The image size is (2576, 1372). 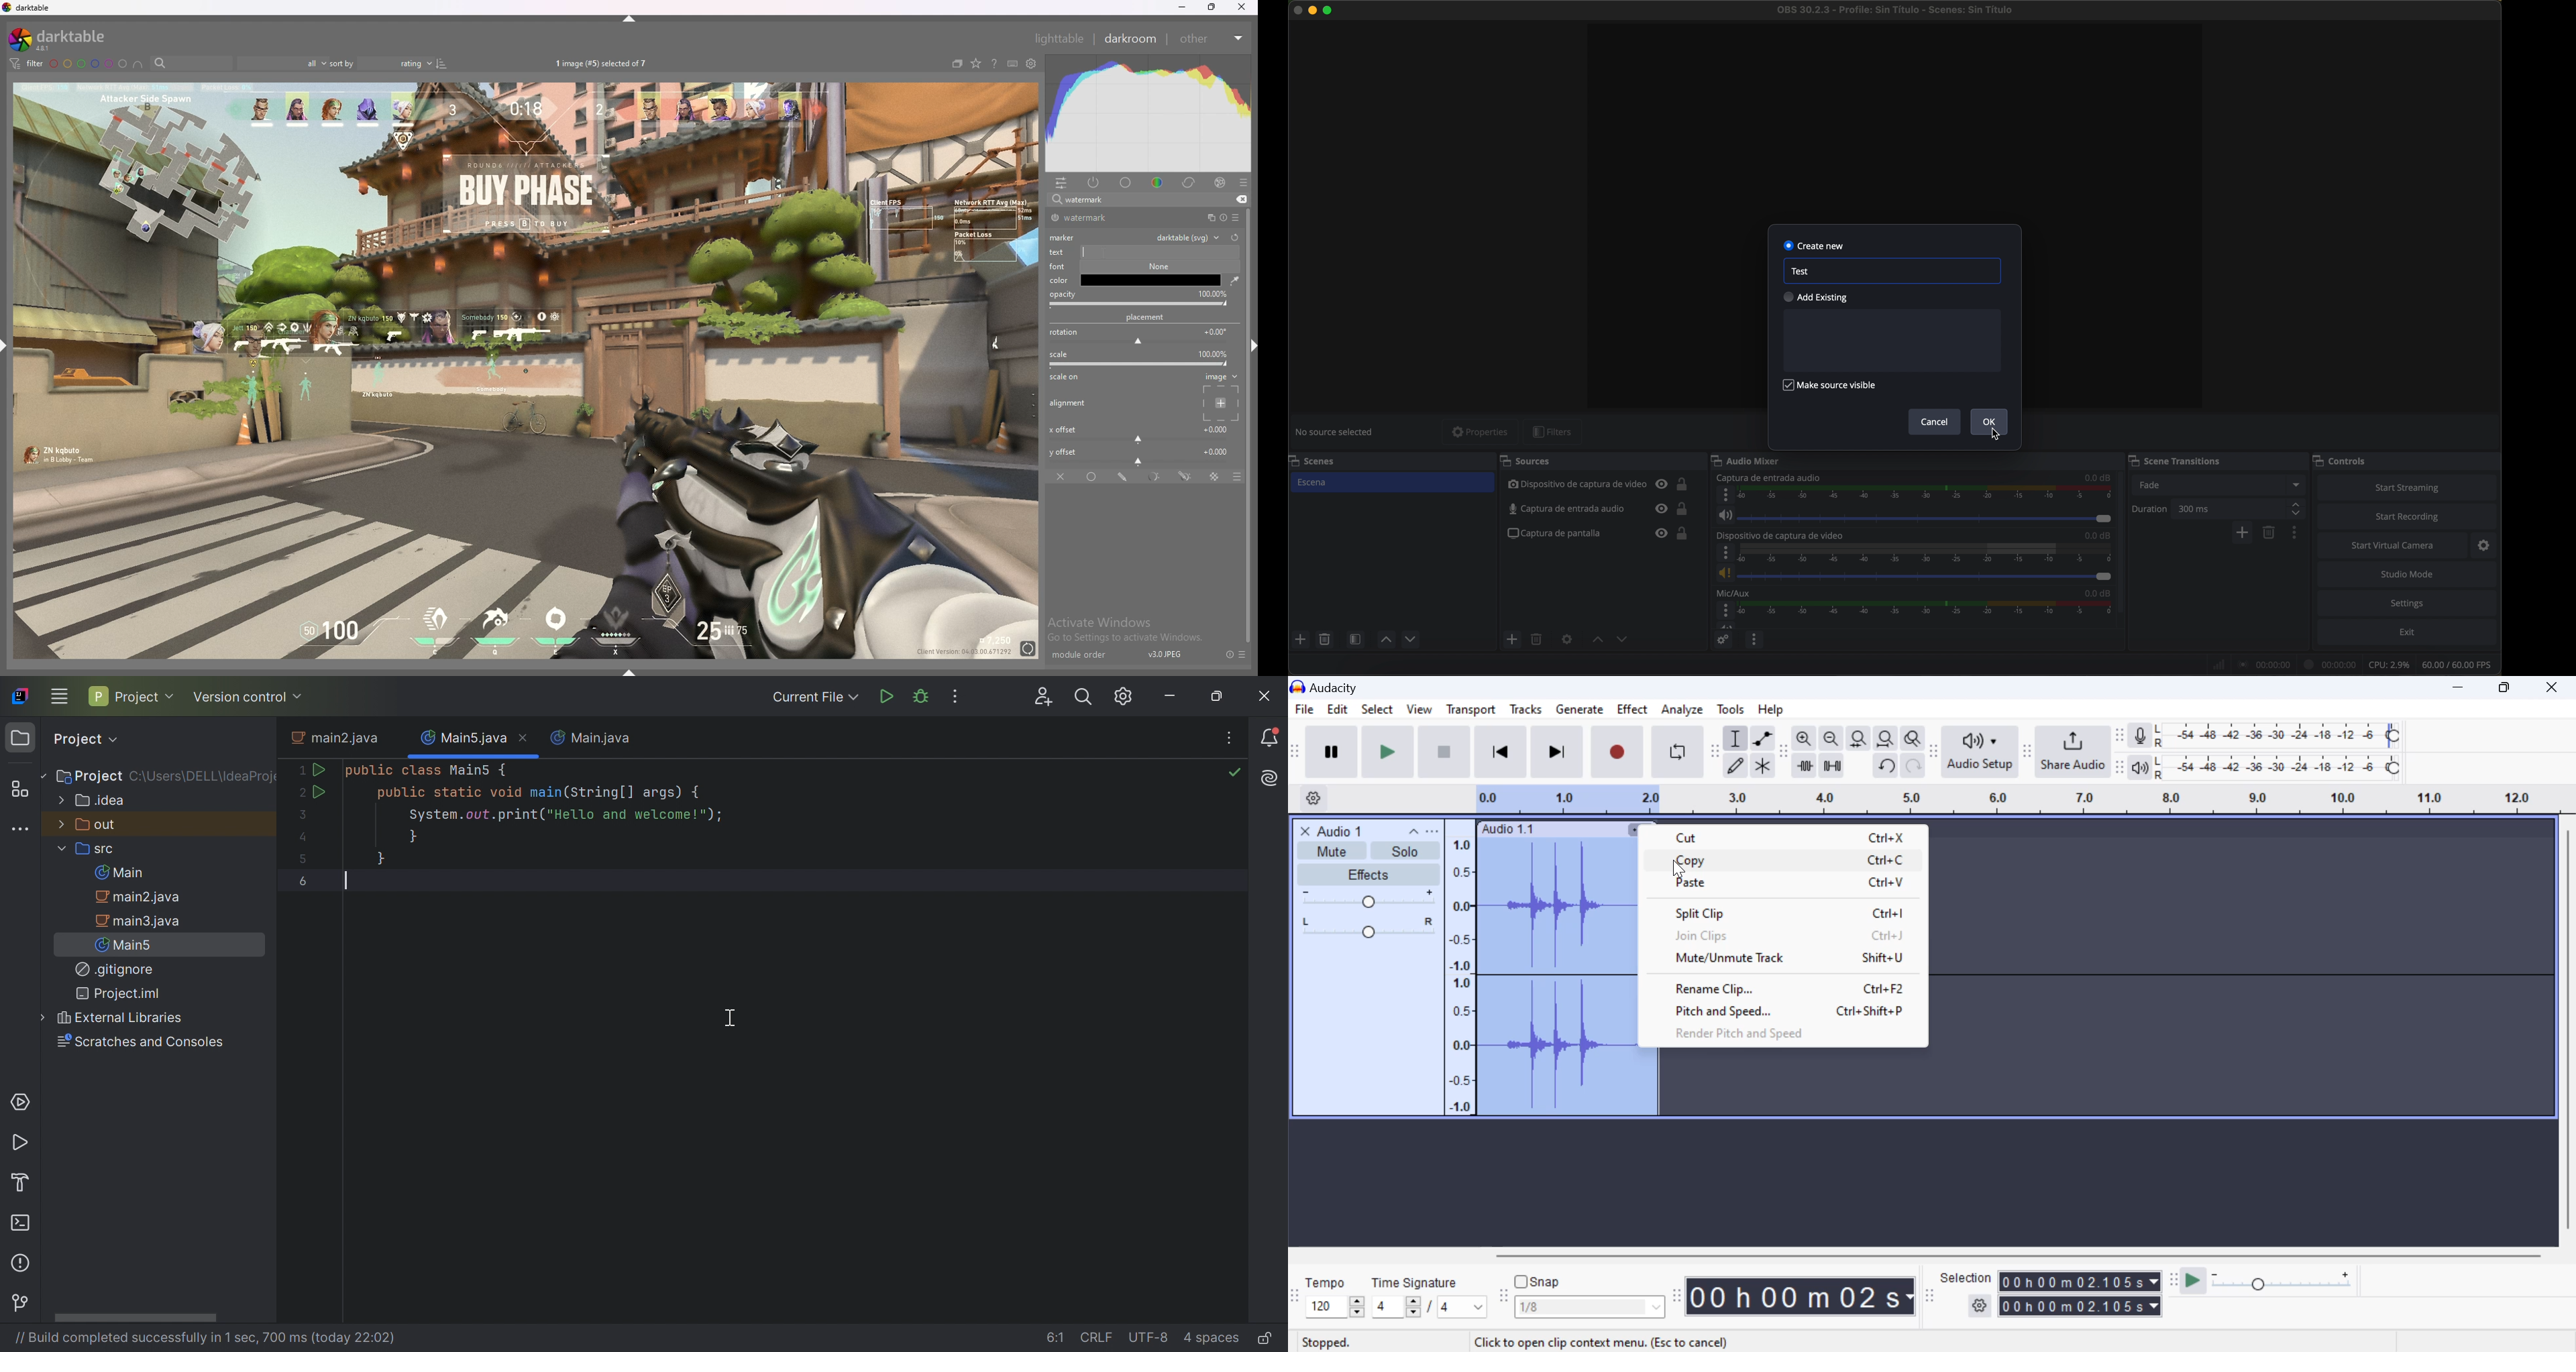 What do you see at coordinates (1032, 64) in the screenshot?
I see `show global preference` at bounding box center [1032, 64].